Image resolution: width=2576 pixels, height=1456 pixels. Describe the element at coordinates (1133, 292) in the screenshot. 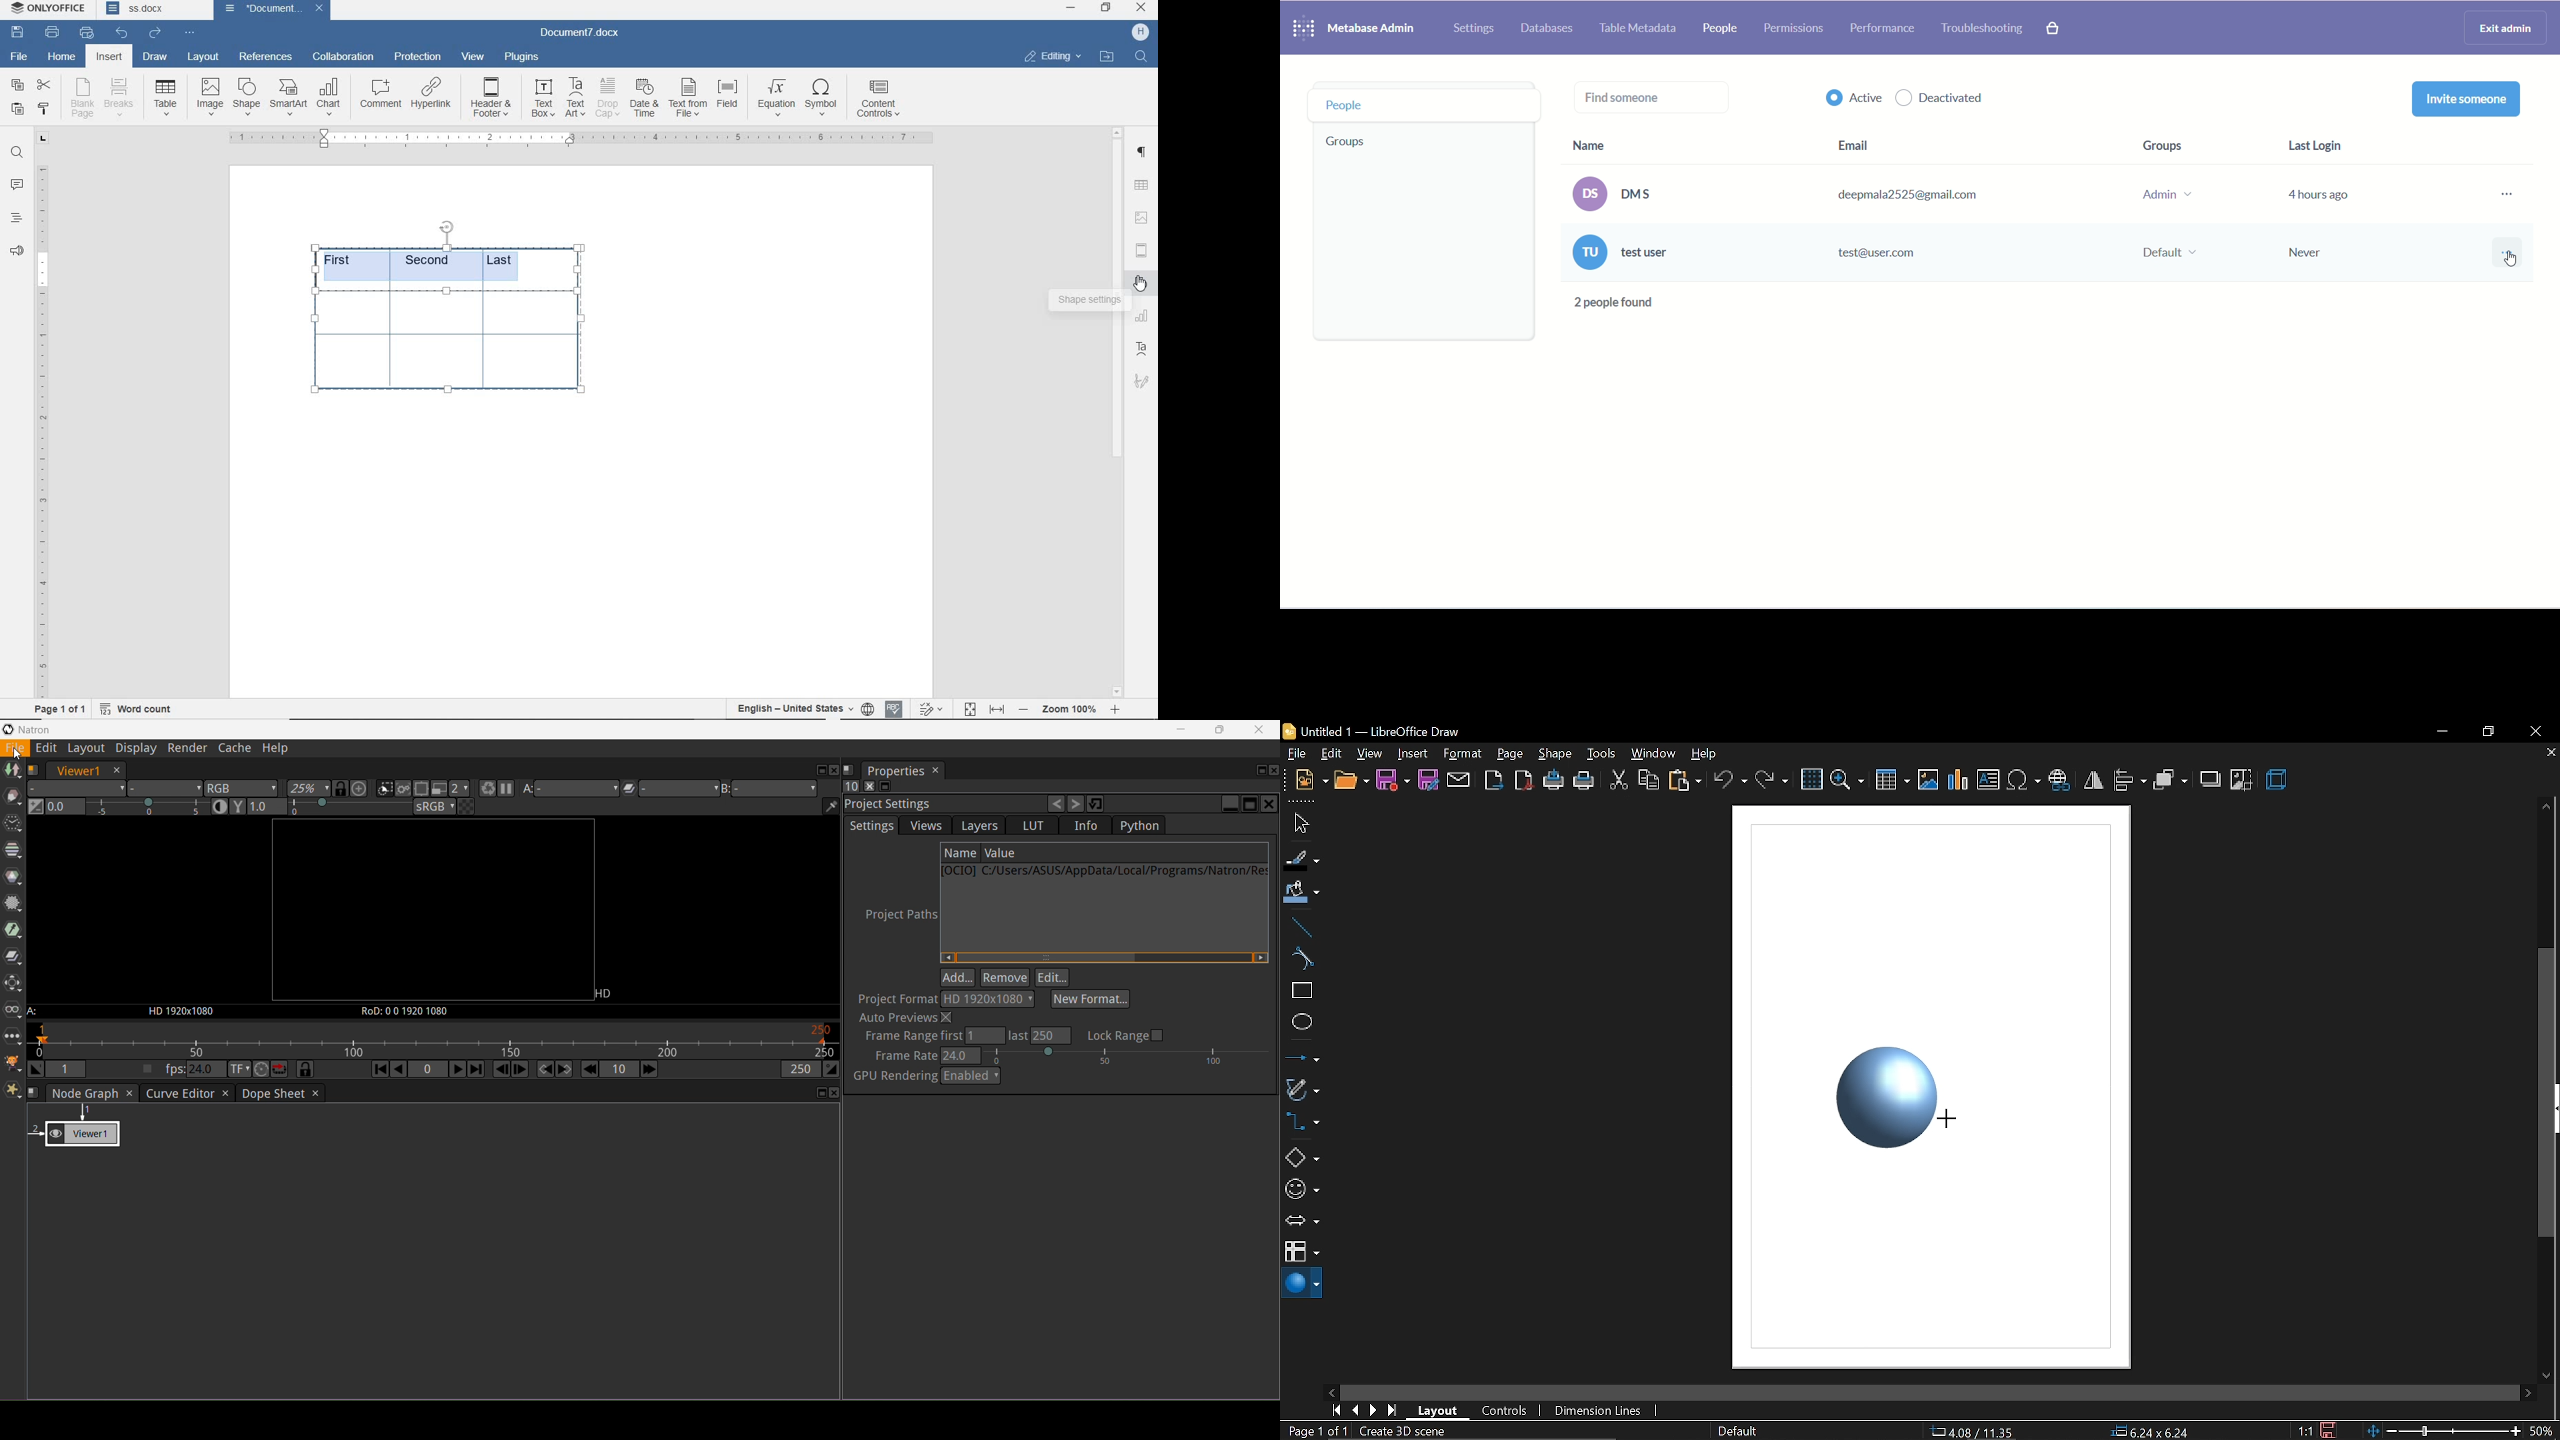

I see `cursor` at that location.